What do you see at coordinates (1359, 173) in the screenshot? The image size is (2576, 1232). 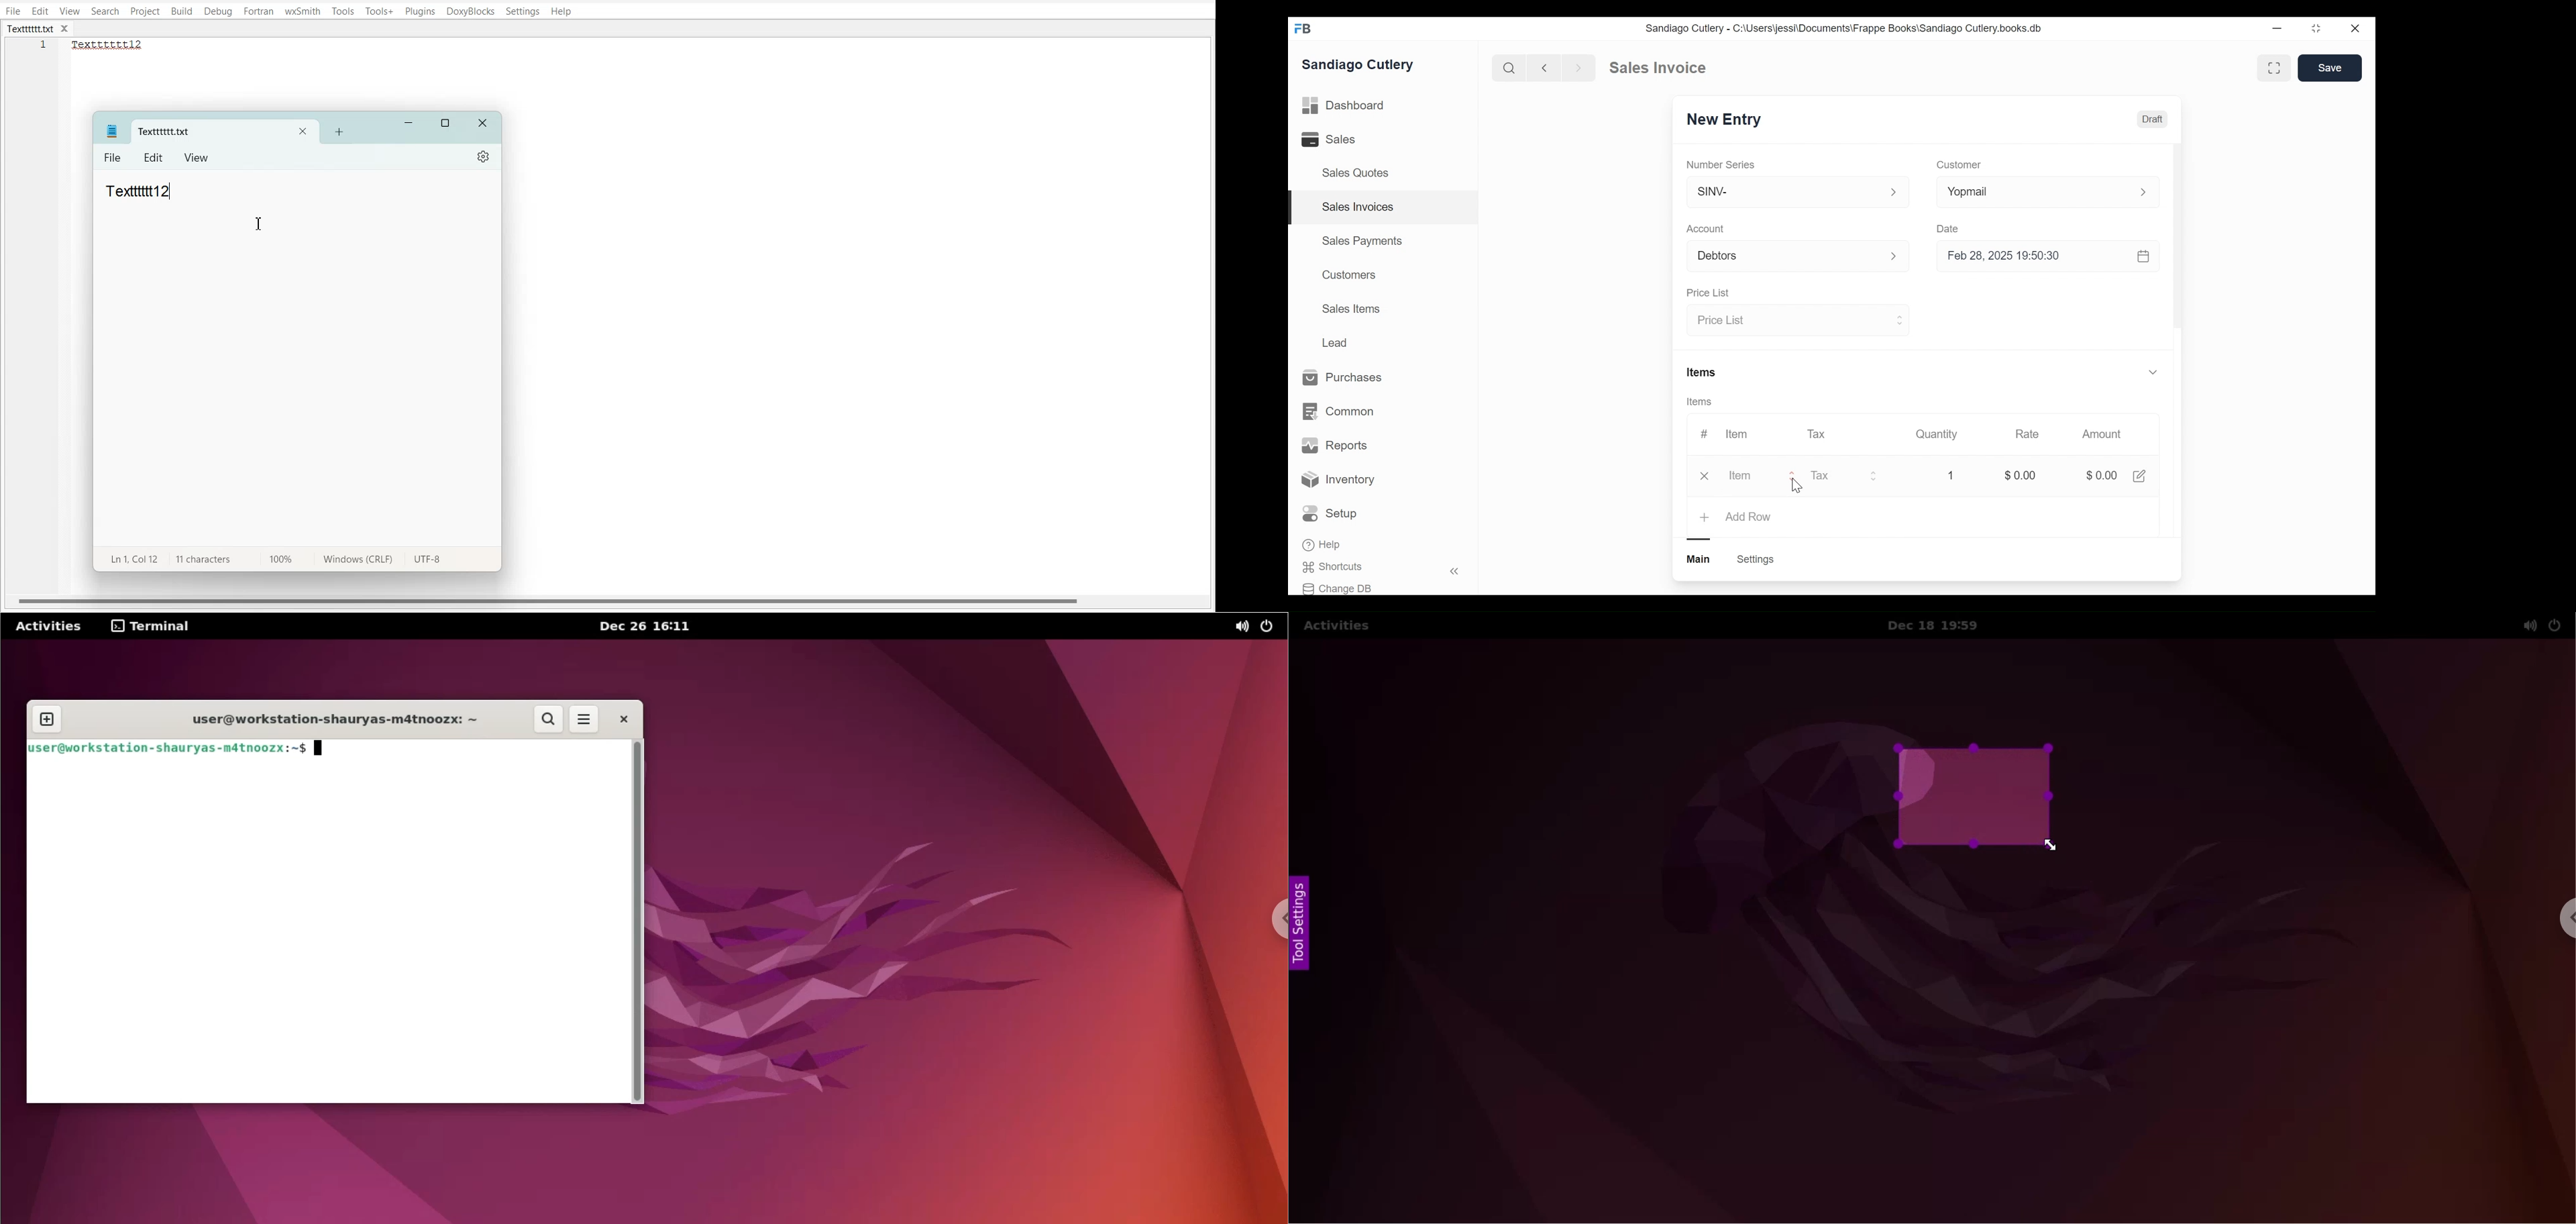 I see `Sales Quotes` at bounding box center [1359, 173].